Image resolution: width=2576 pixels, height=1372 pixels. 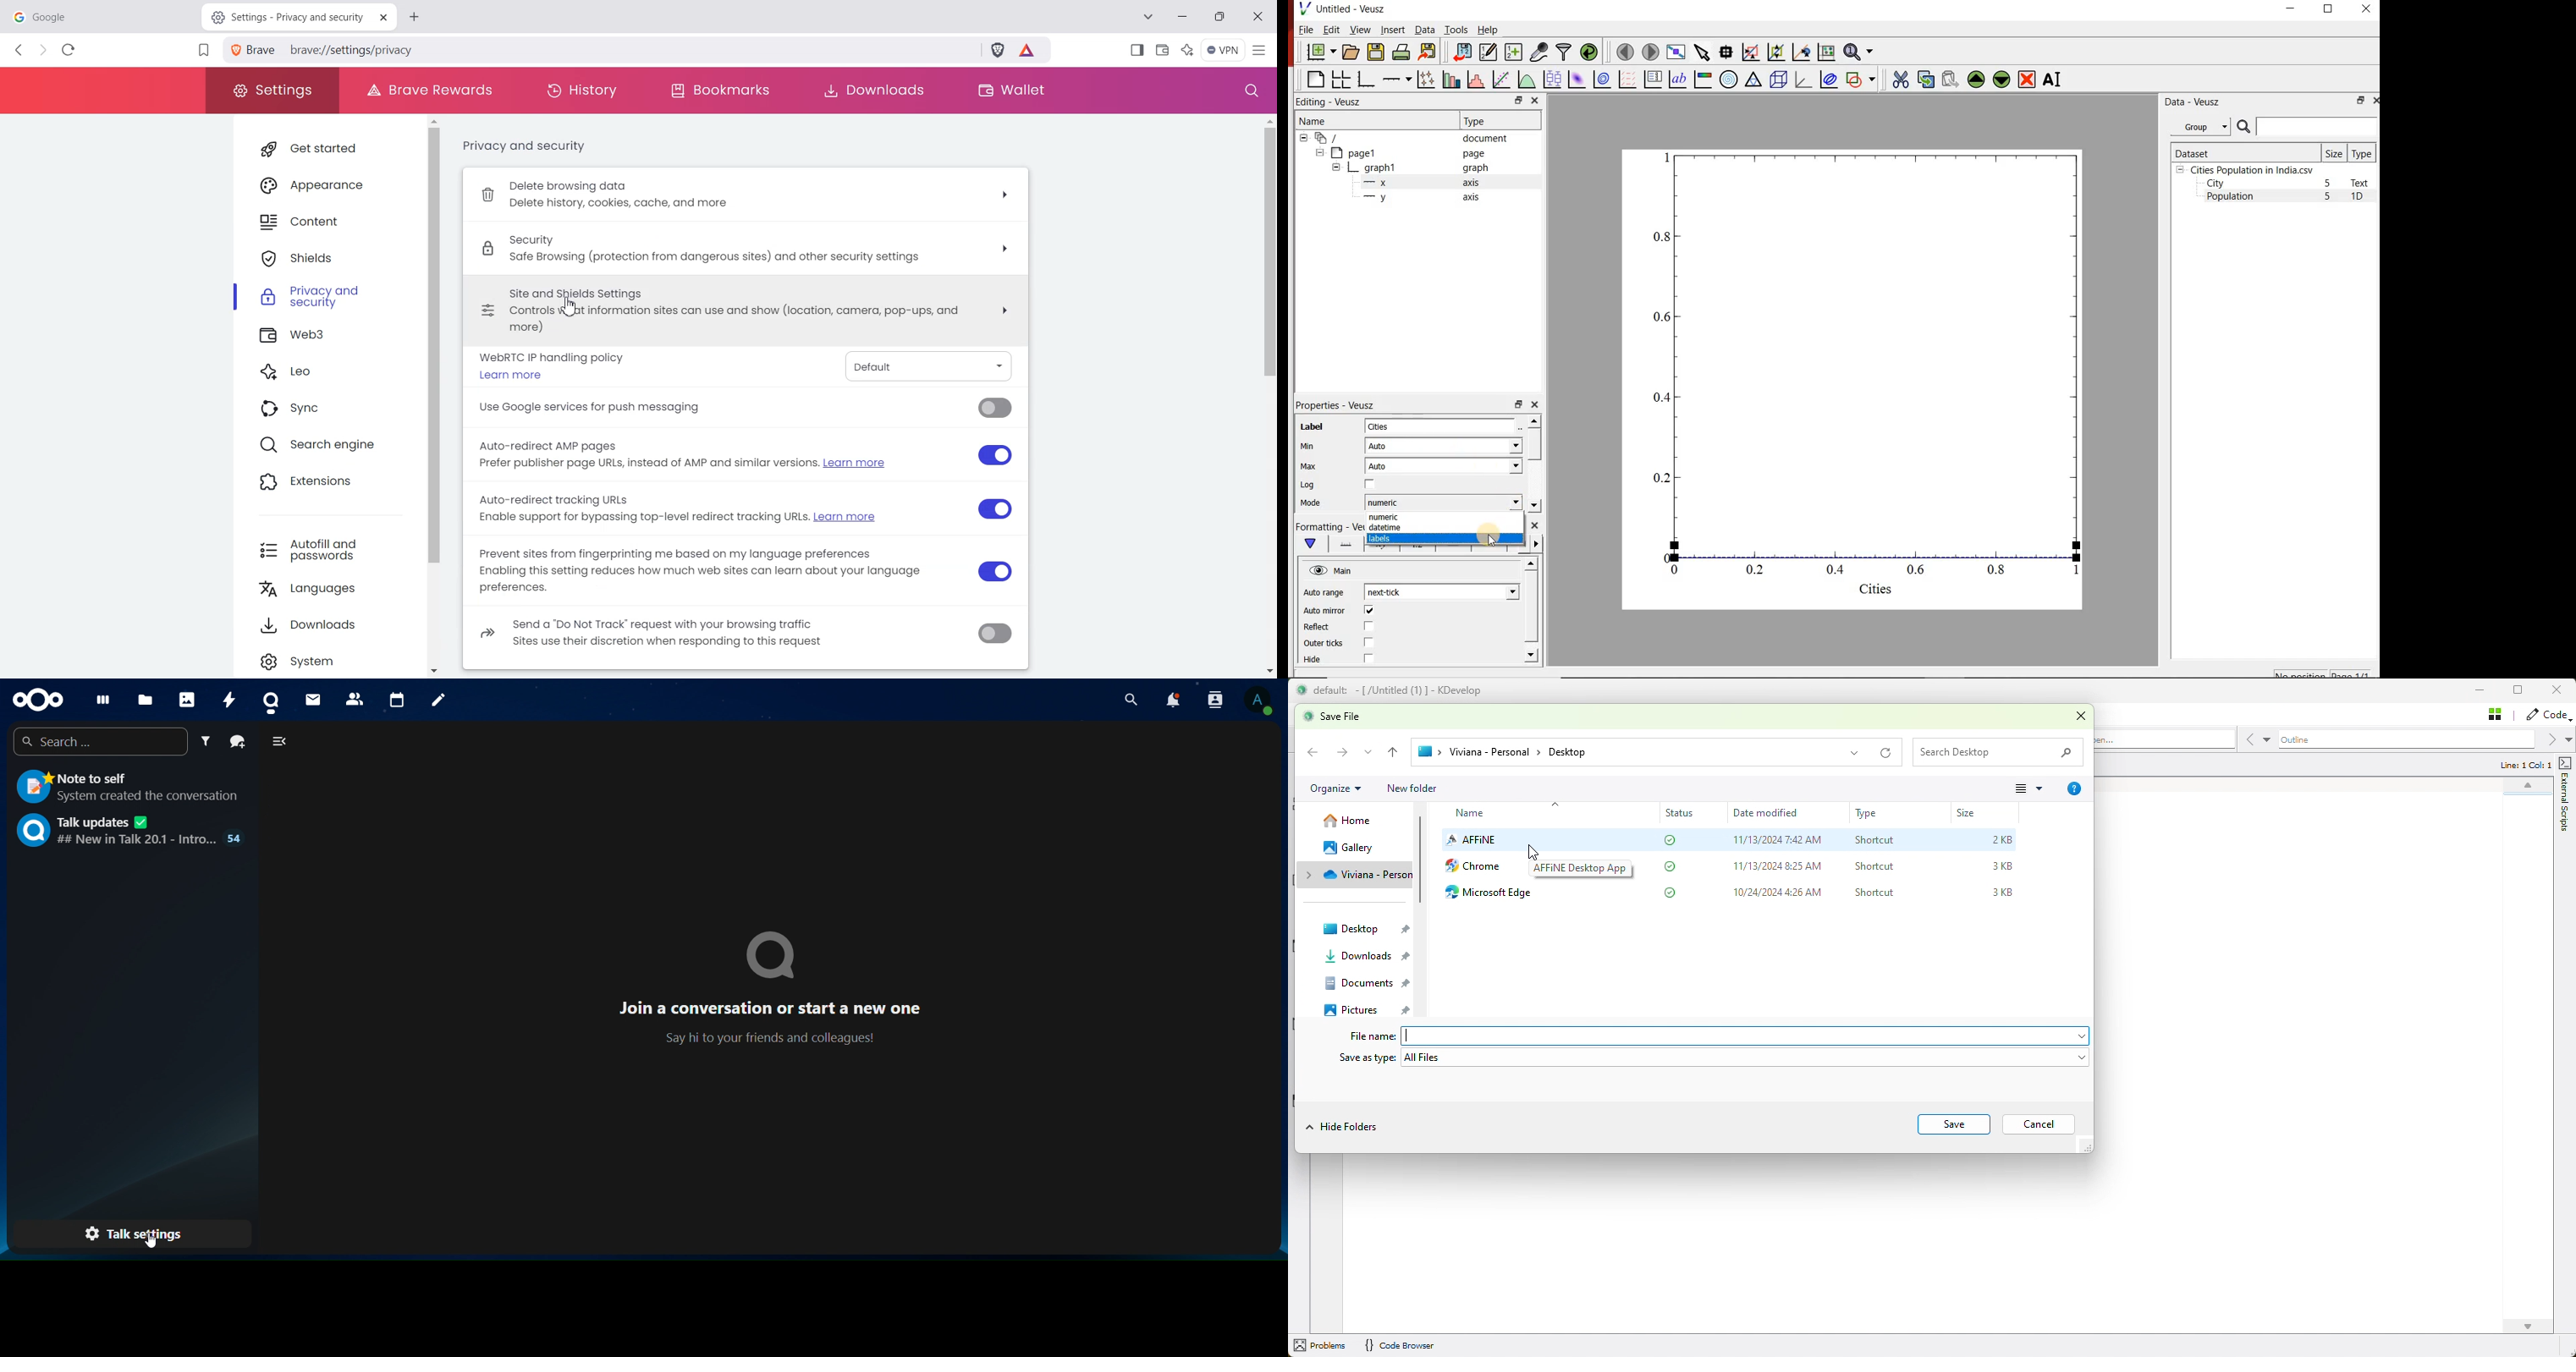 What do you see at coordinates (1404, 153) in the screenshot?
I see `page1` at bounding box center [1404, 153].